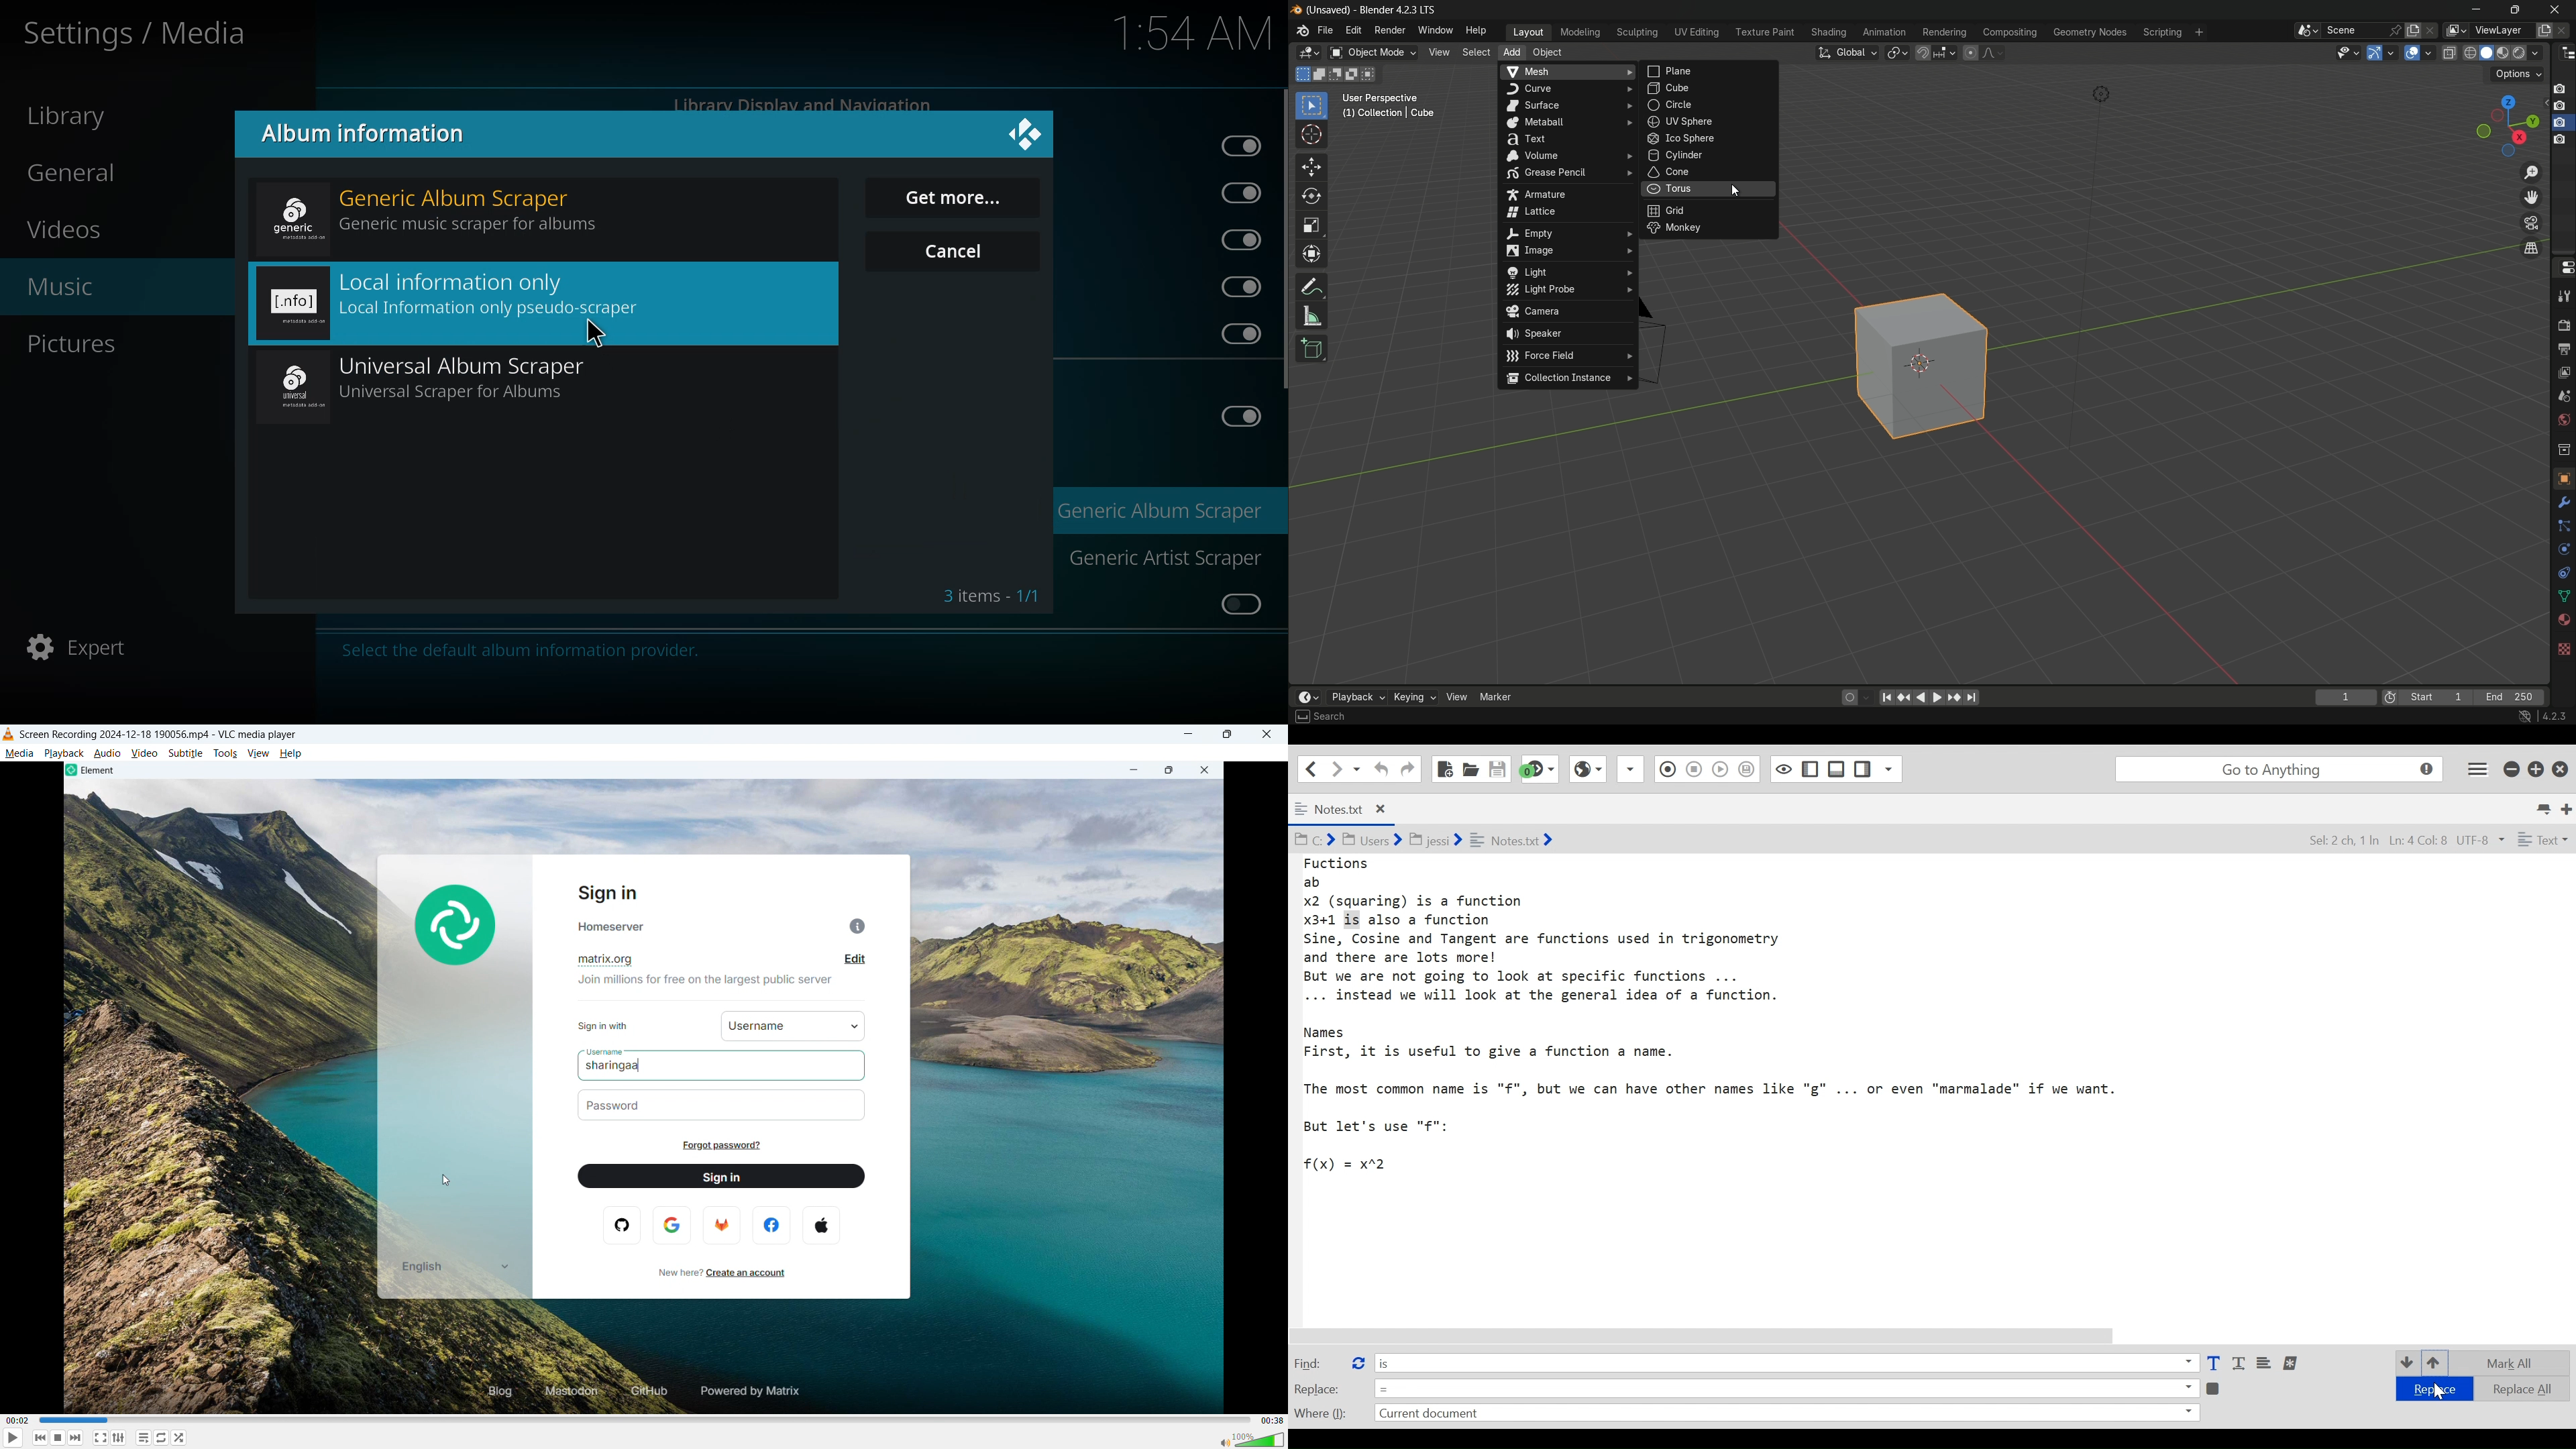 Image resolution: width=2576 pixels, height=1456 pixels. What do you see at coordinates (1566, 89) in the screenshot?
I see `curve` at bounding box center [1566, 89].